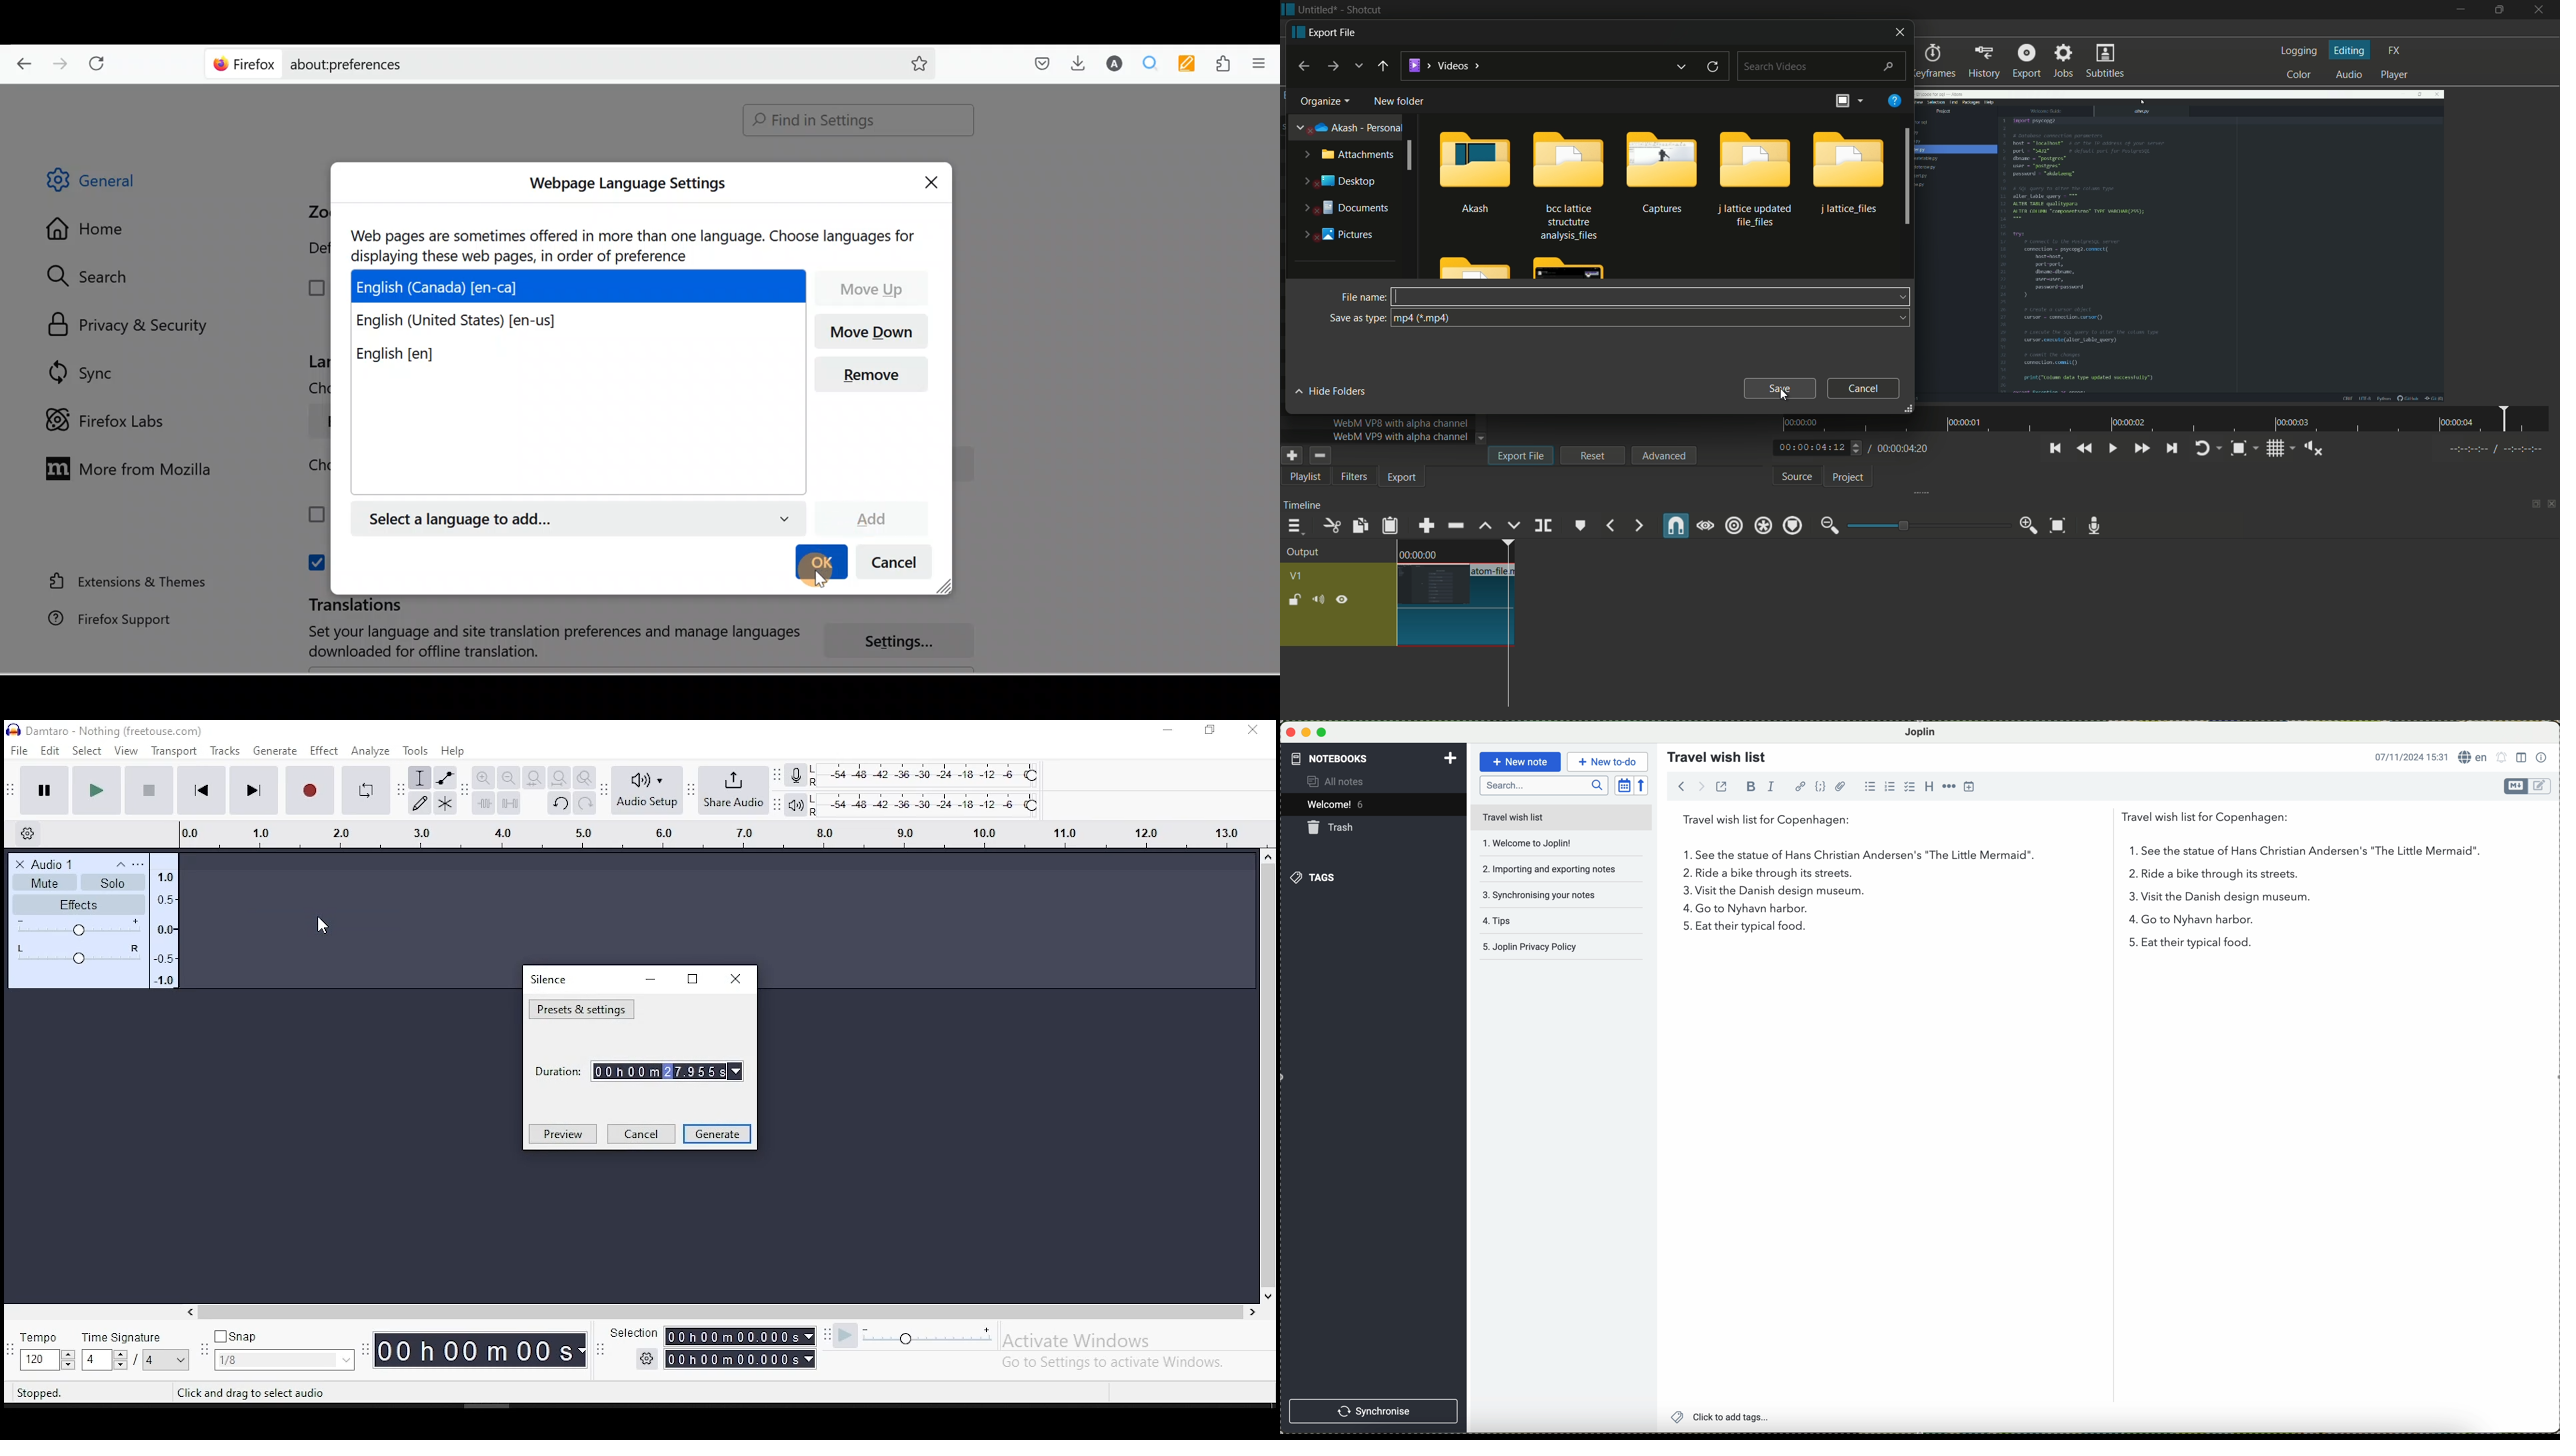 The height and width of the screenshot is (1456, 2576). What do you see at coordinates (1290, 733) in the screenshot?
I see `close` at bounding box center [1290, 733].